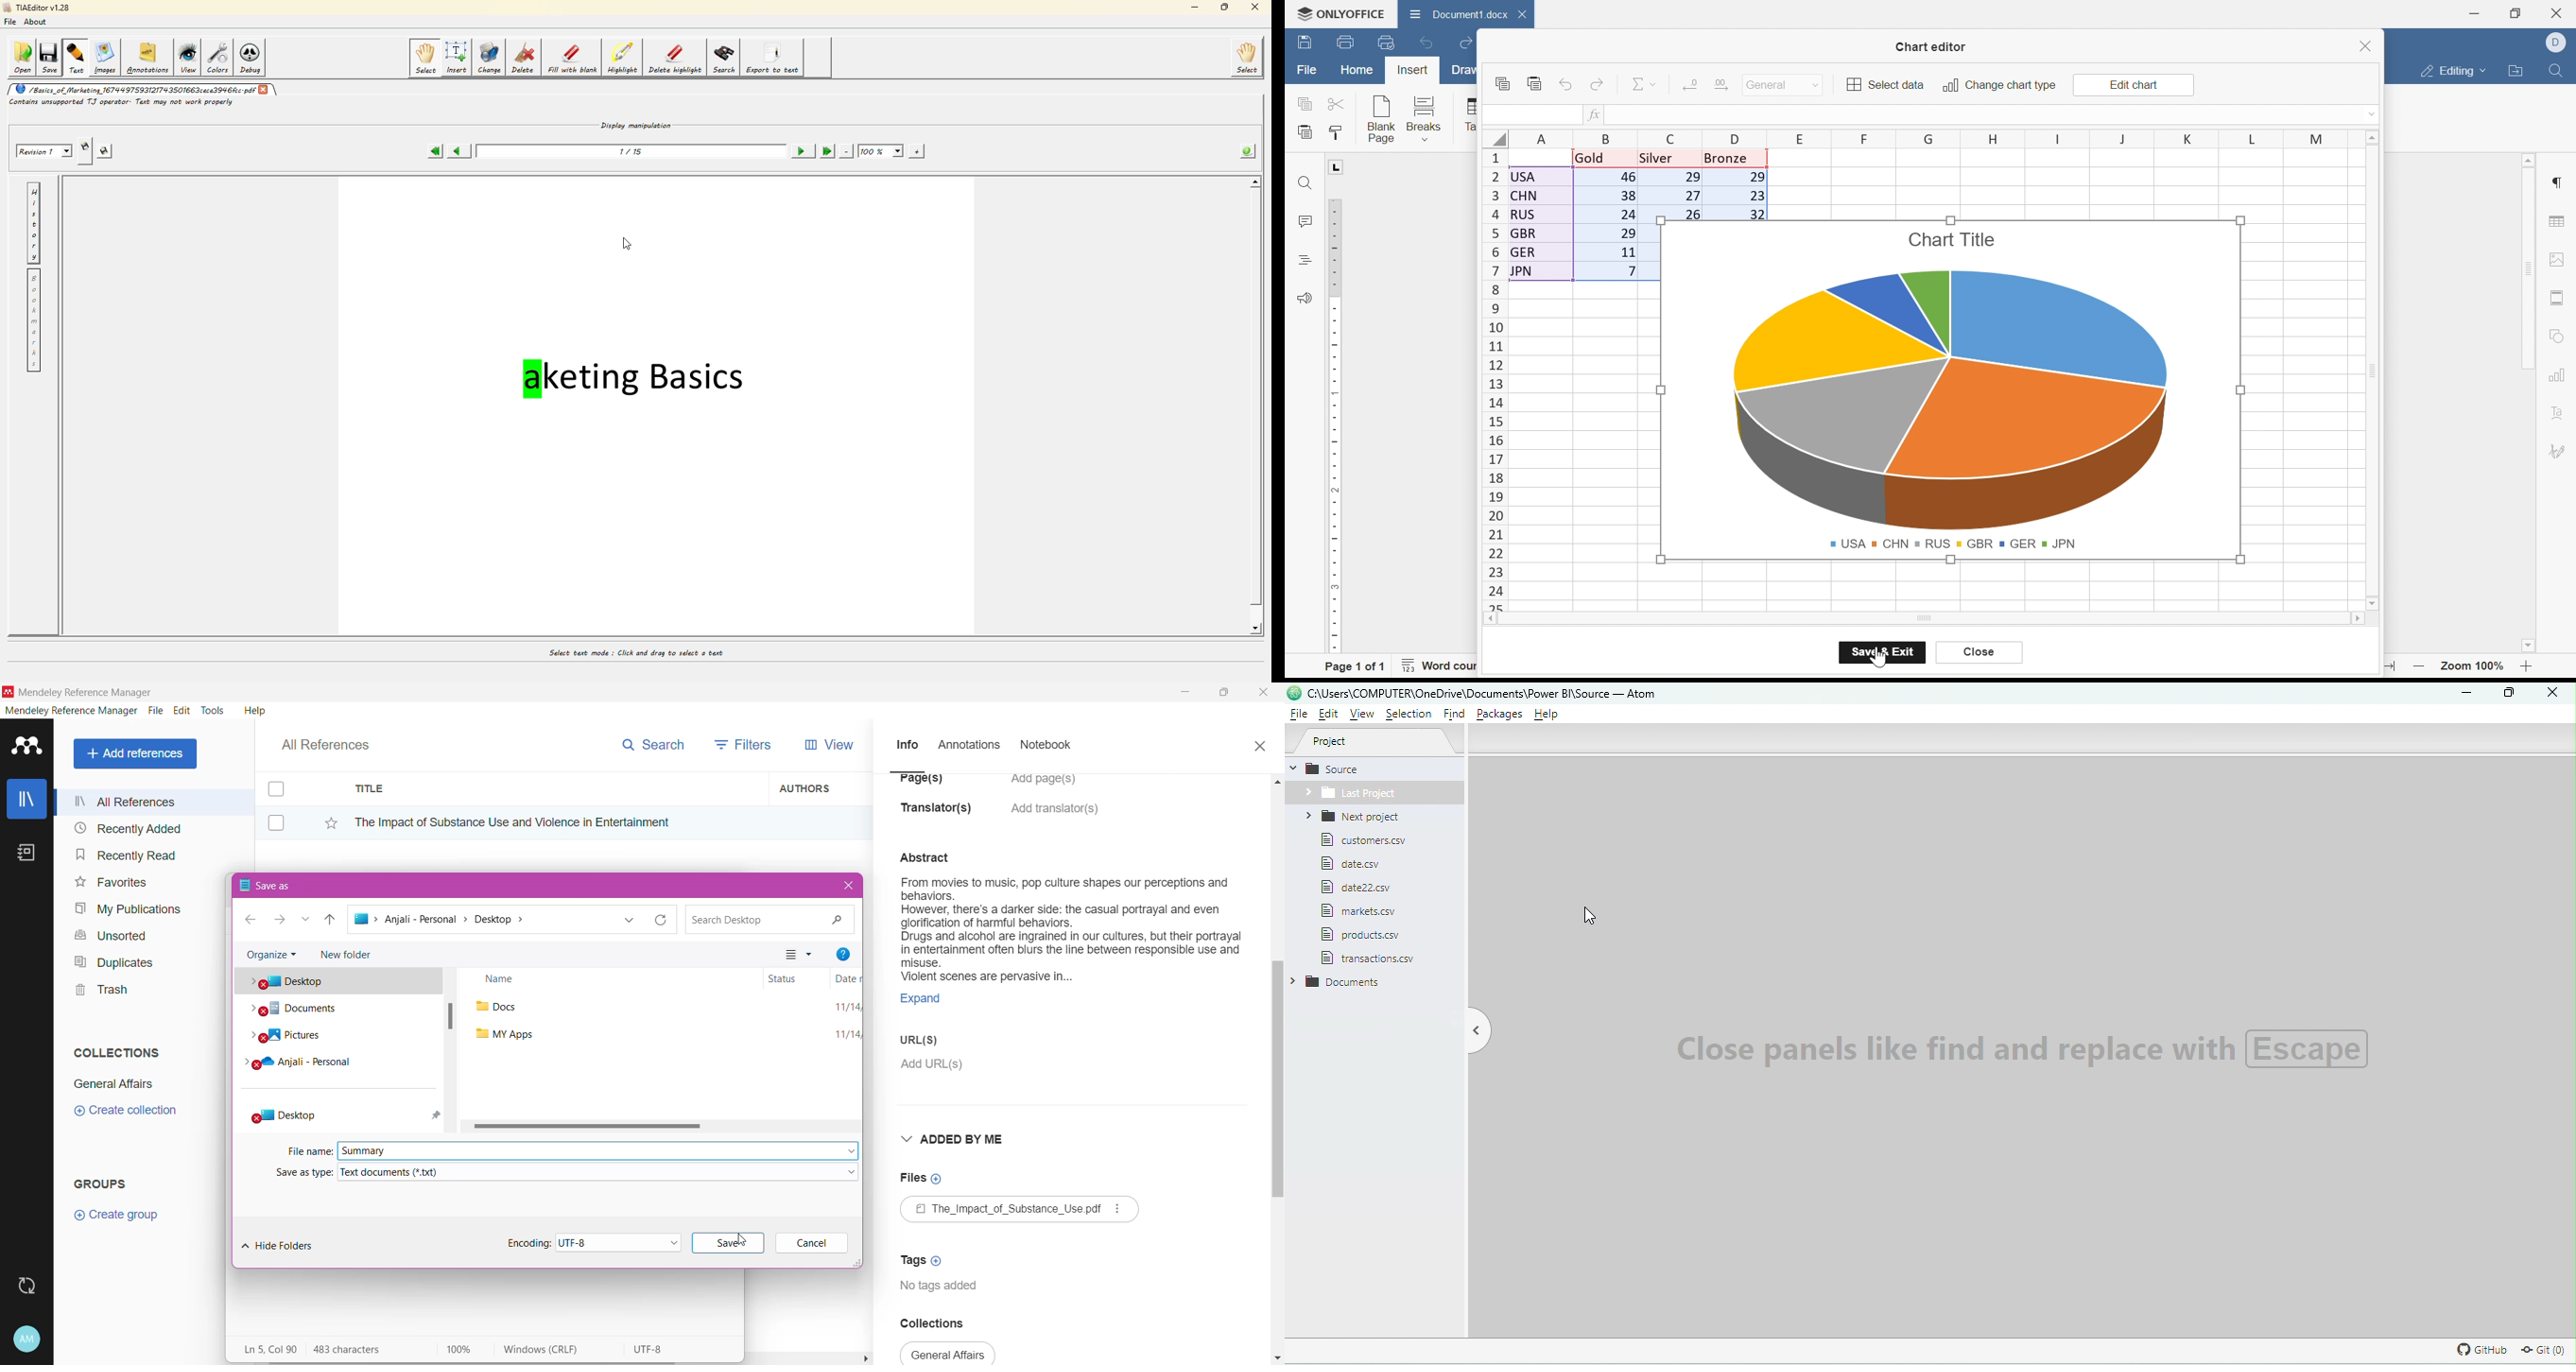 The image size is (2576, 1372). What do you see at coordinates (466, 1350) in the screenshot?
I see `Zoom Level` at bounding box center [466, 1350].